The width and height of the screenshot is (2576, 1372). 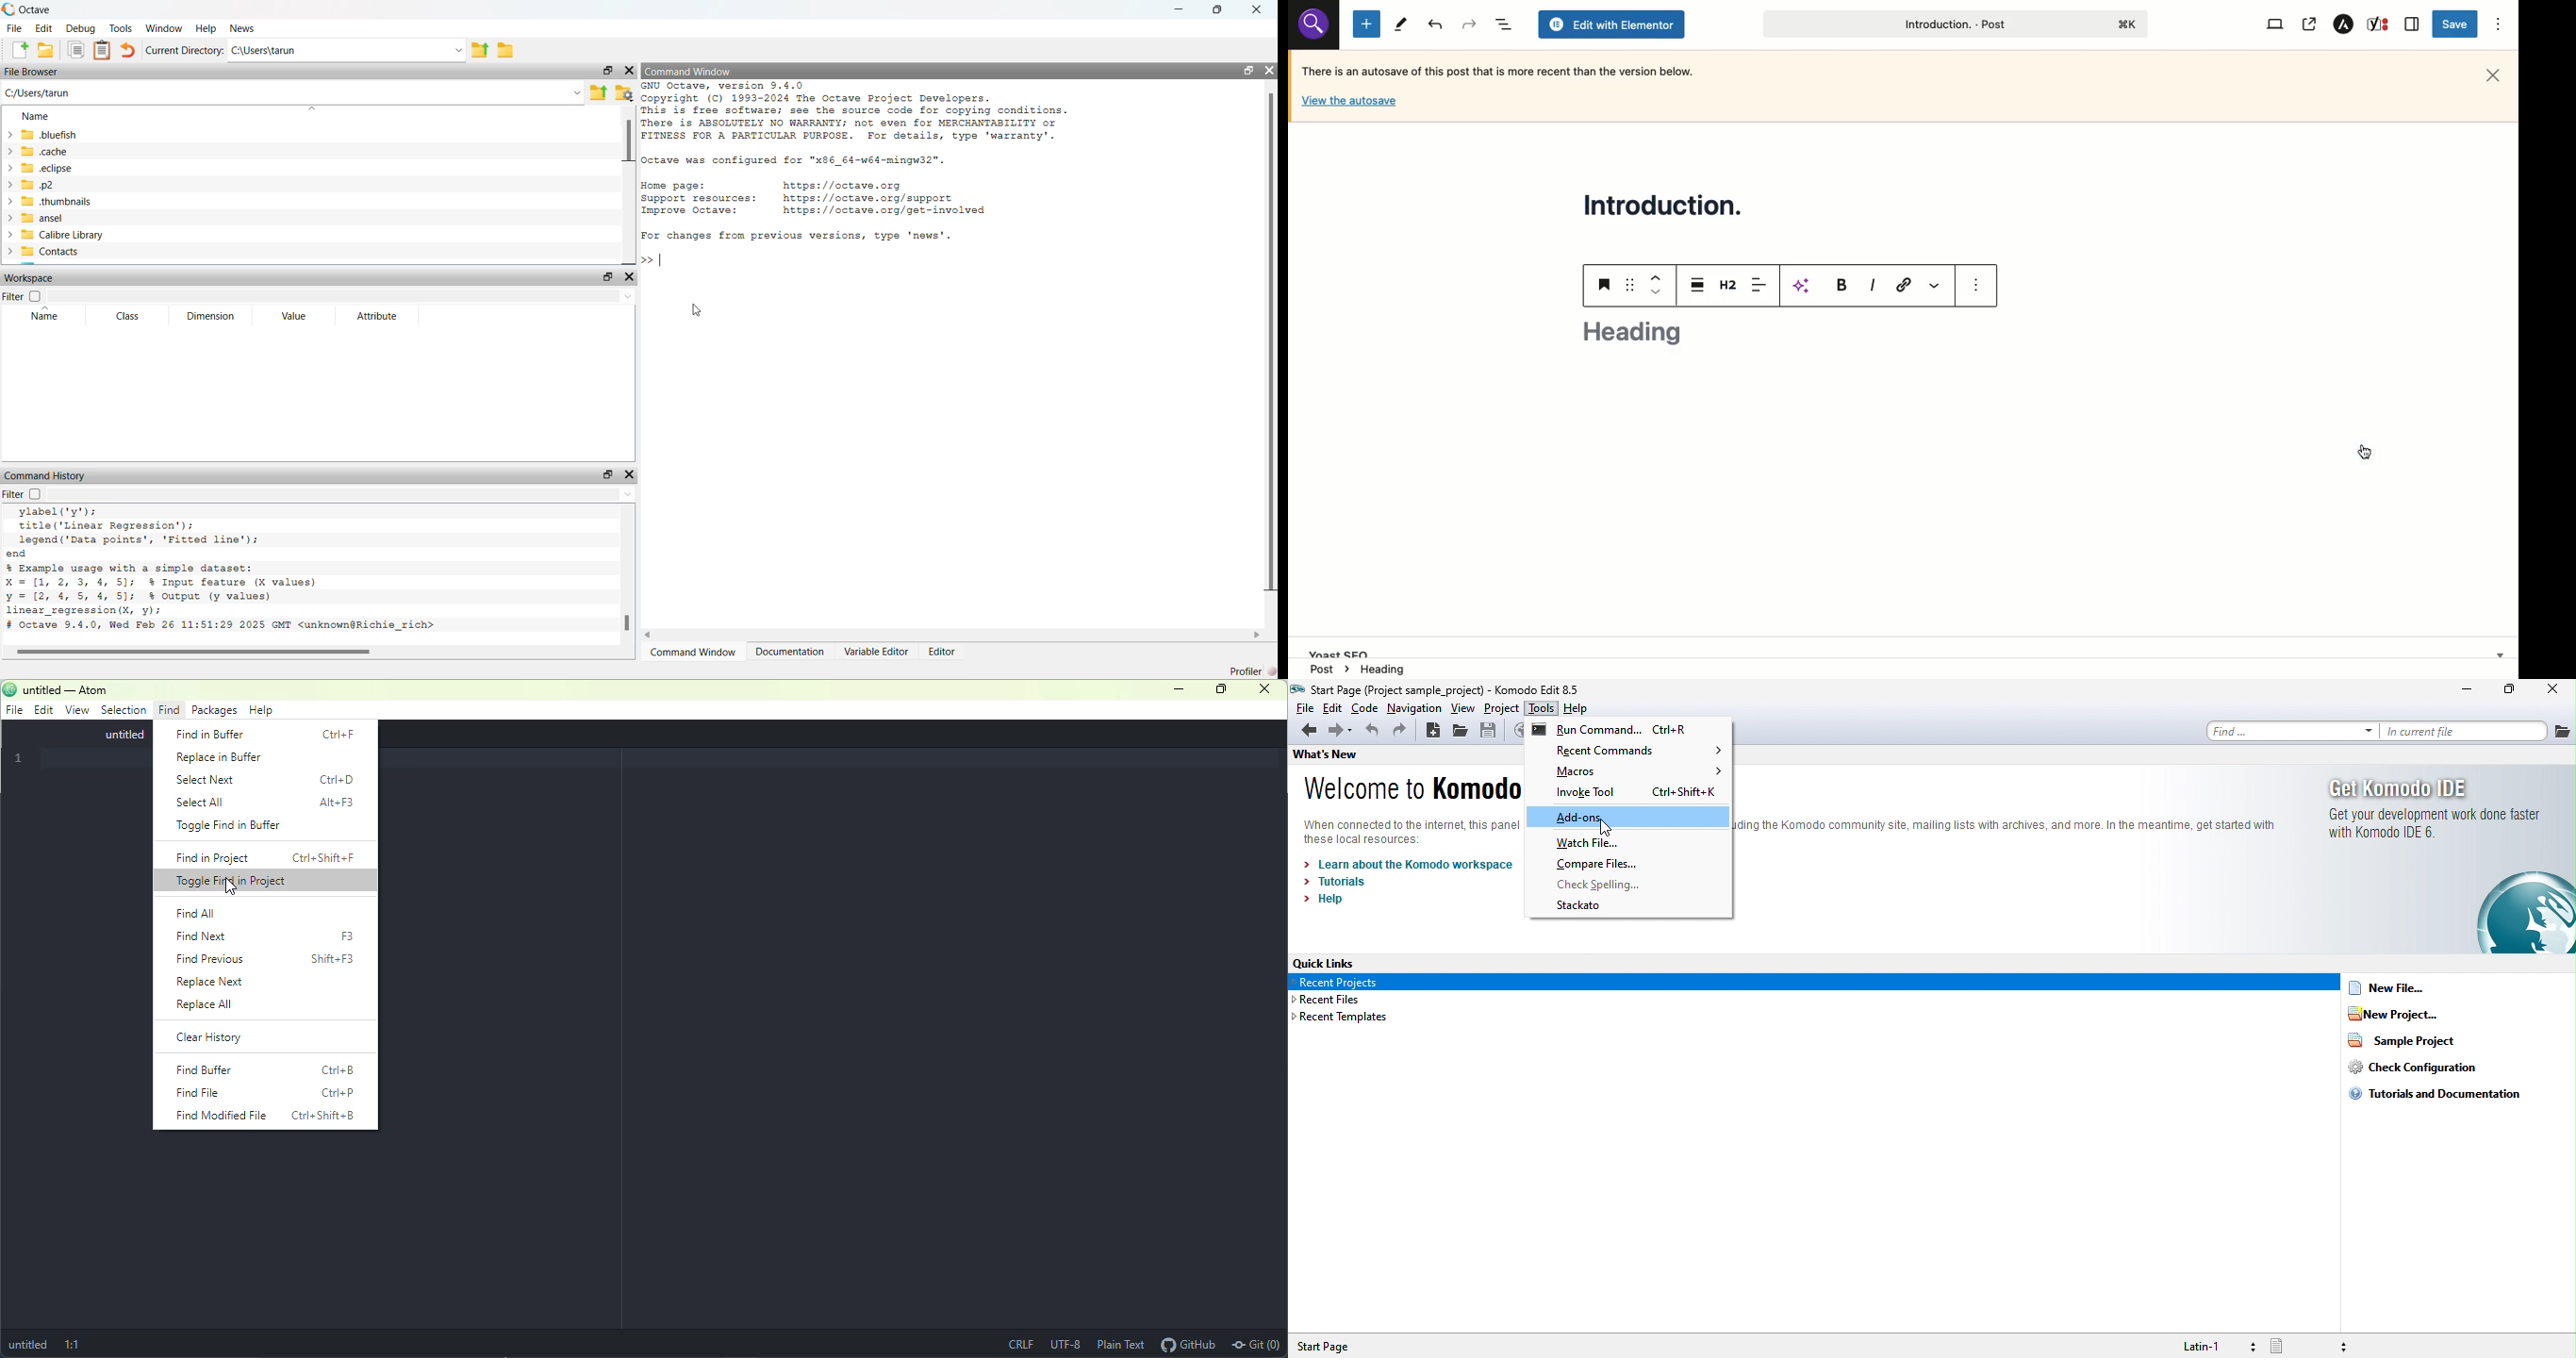 What do you see at coordinates (629, 149) in the screenshot?
I see `scrollbar` at bounding box center [629, 149].